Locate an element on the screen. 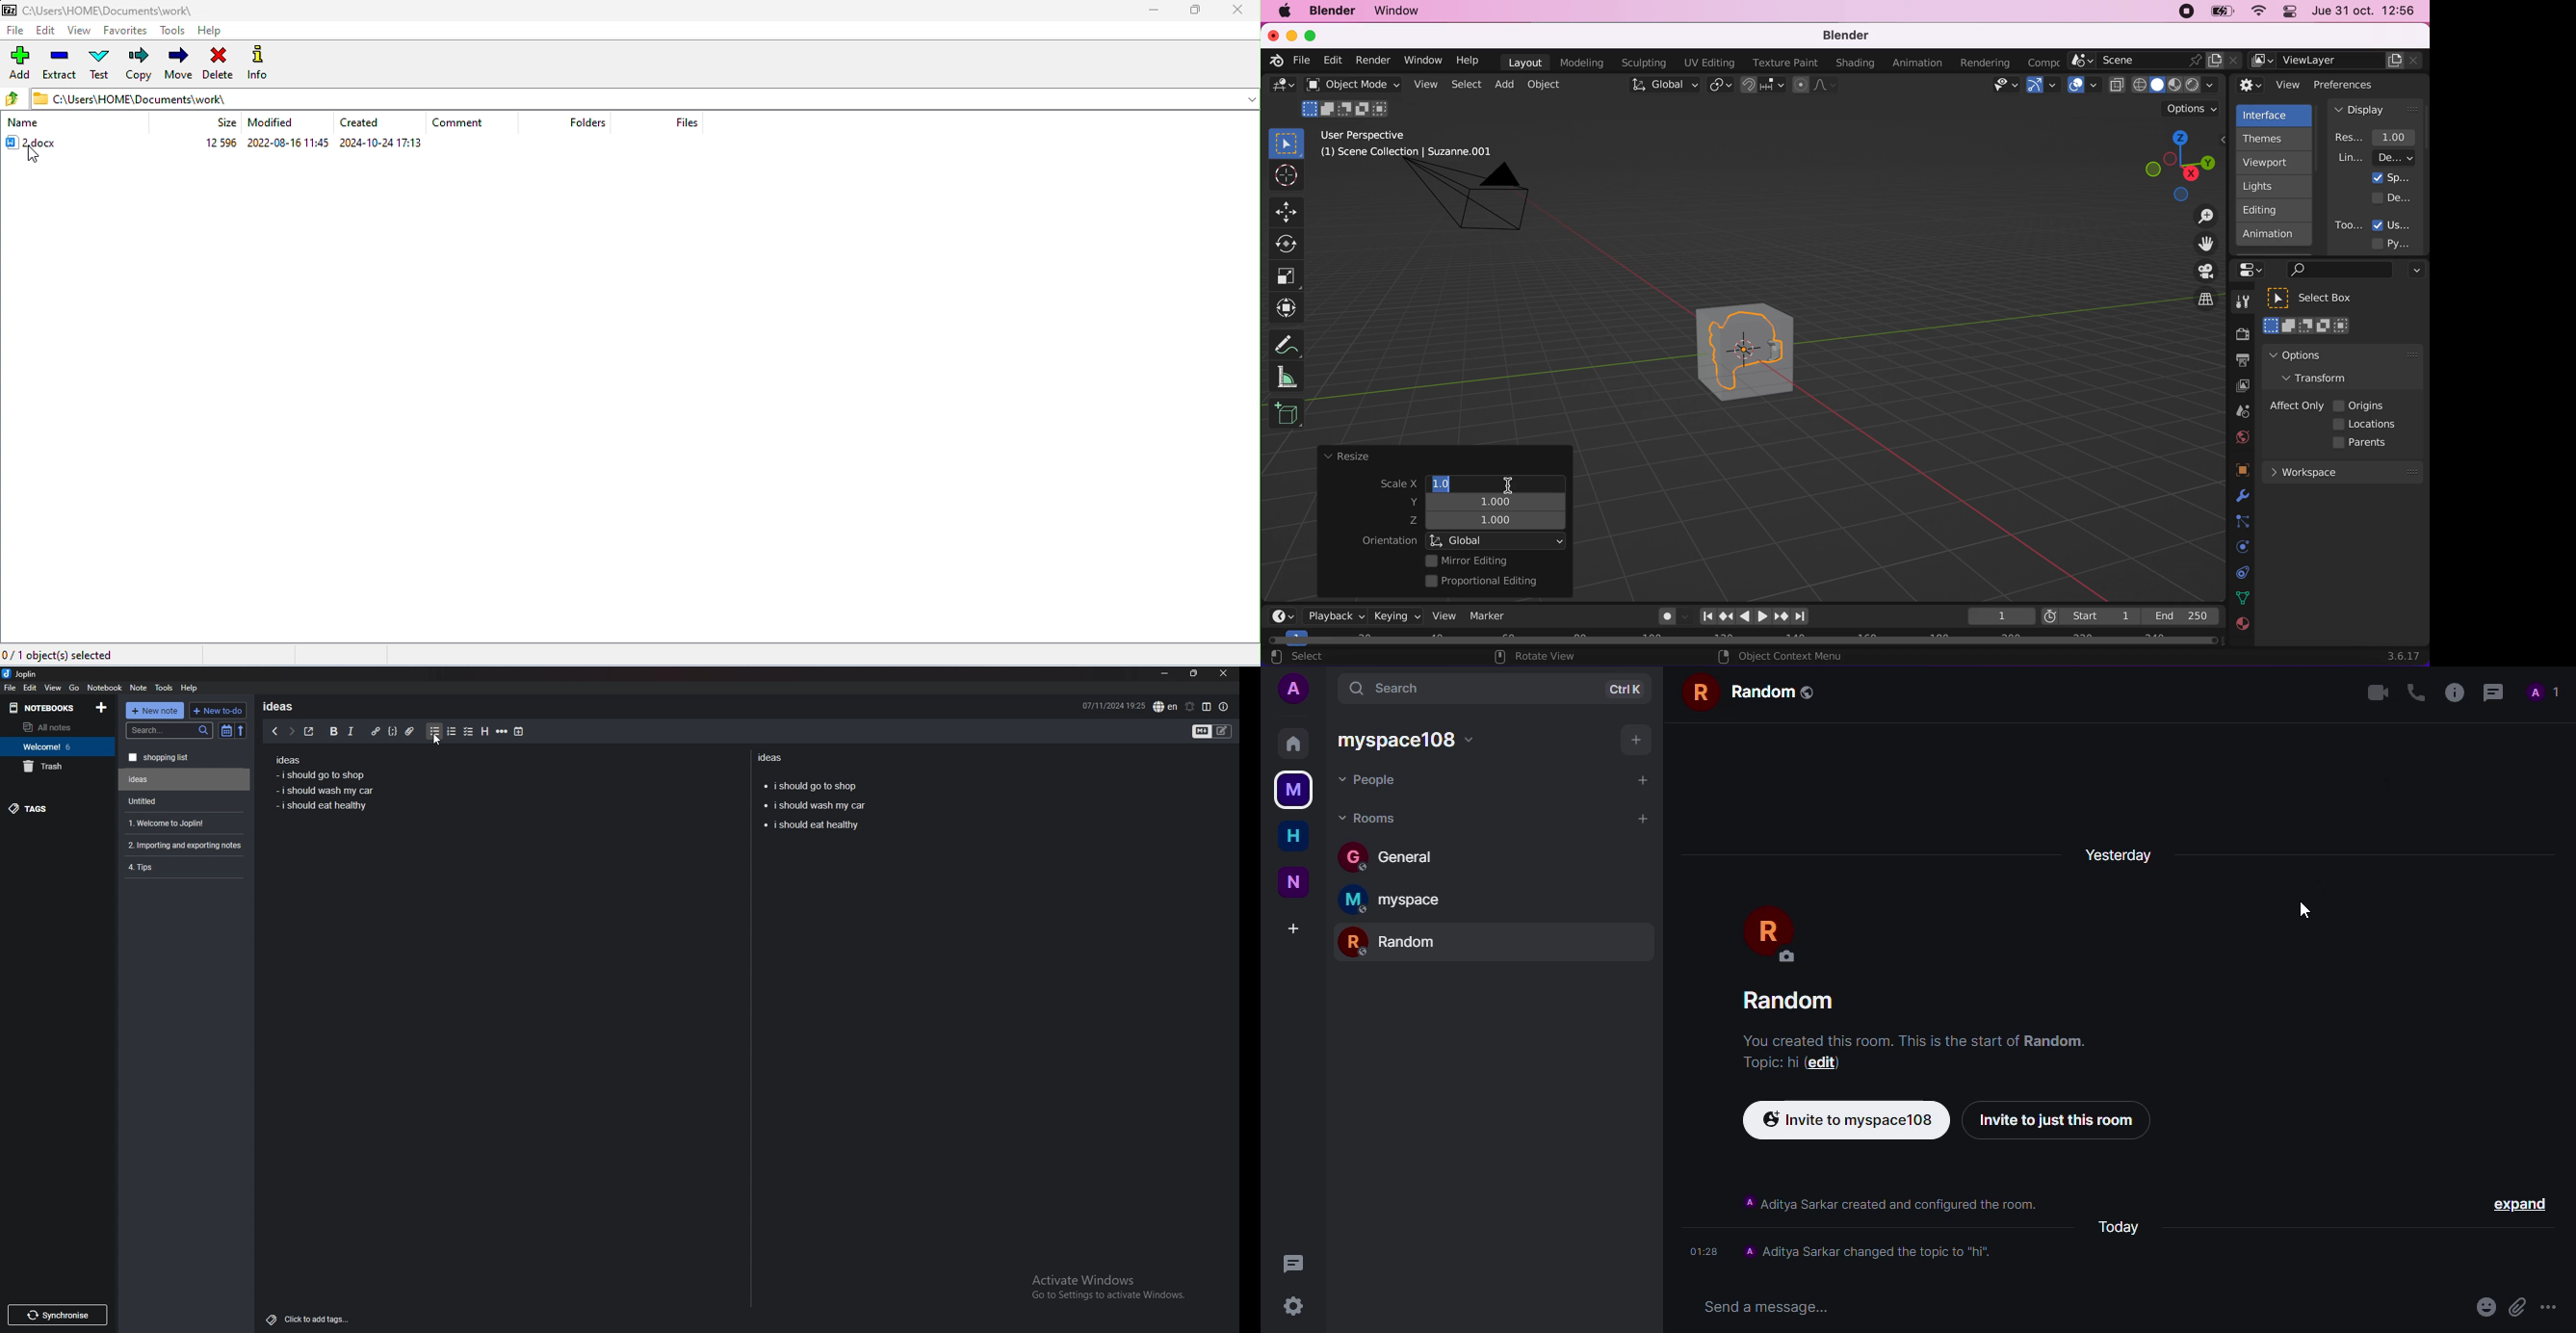 This screenshot has width=2576, height=1344. general is located at coordinates (1394, 856).